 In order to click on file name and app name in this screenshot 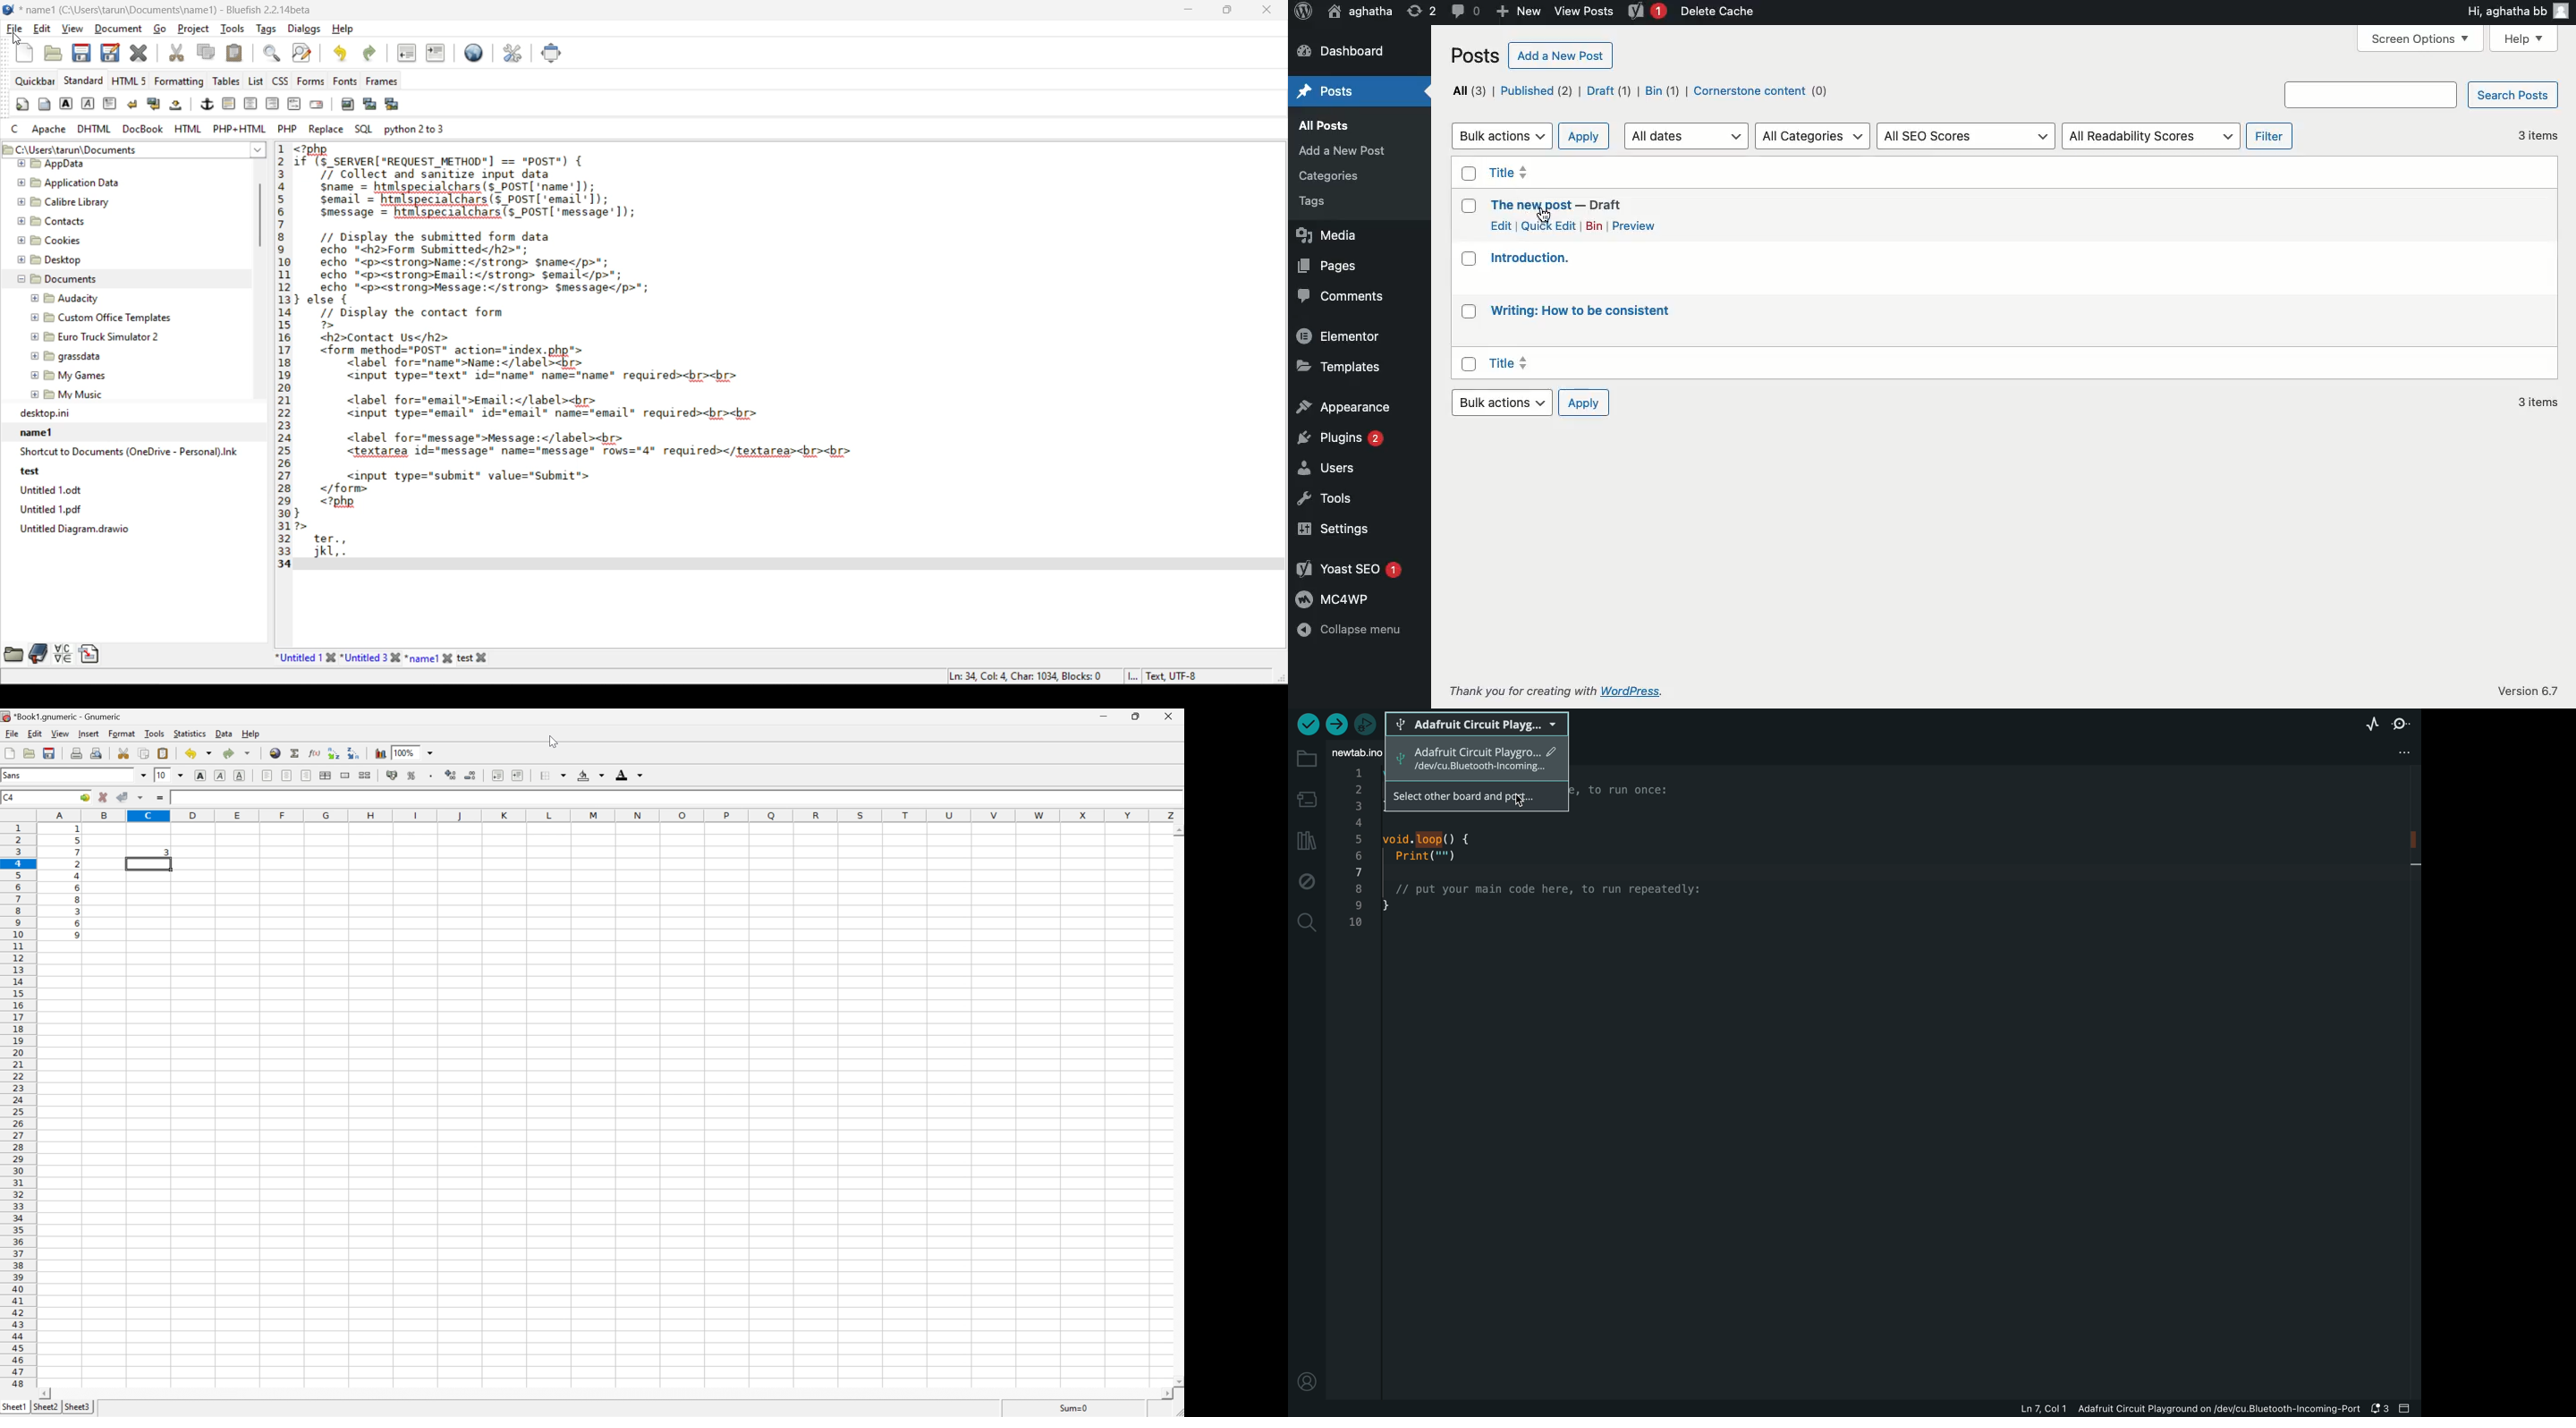, I will do `click(166, 10)`.